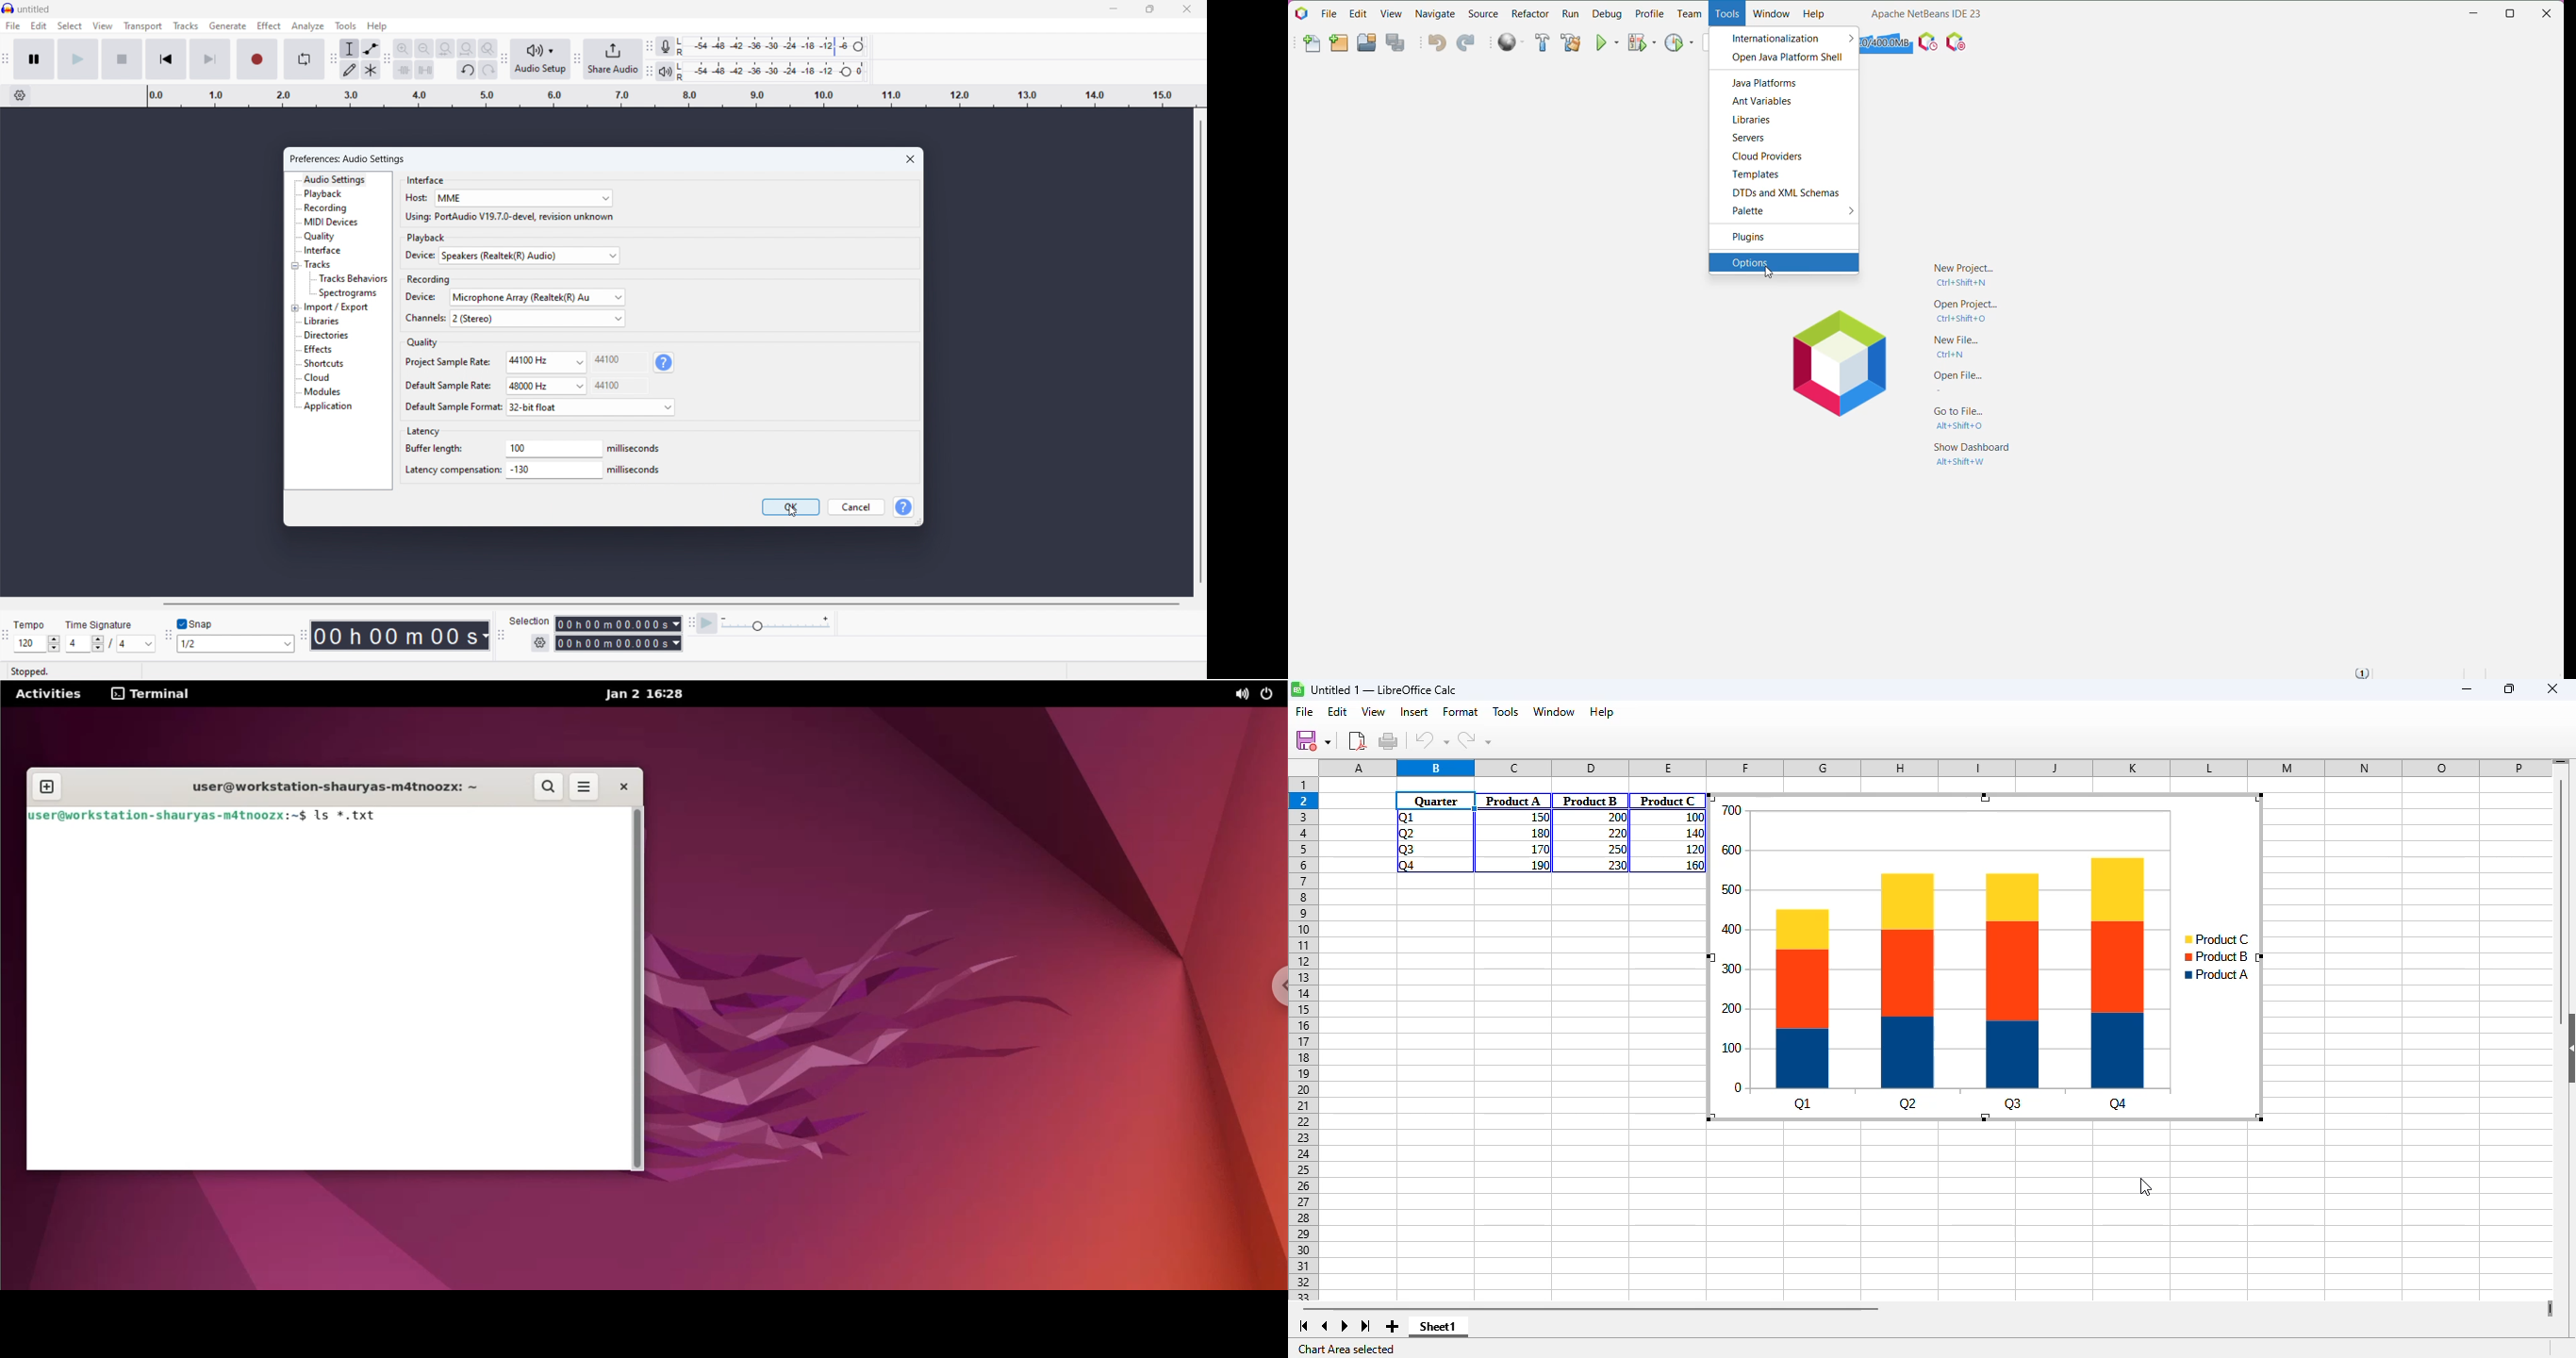 The width and height of the screenshot is (2576, 1372). What do you see at coordinates (123, 59) in the screenshot?
I see `stop` at bounding box center [123, 59].